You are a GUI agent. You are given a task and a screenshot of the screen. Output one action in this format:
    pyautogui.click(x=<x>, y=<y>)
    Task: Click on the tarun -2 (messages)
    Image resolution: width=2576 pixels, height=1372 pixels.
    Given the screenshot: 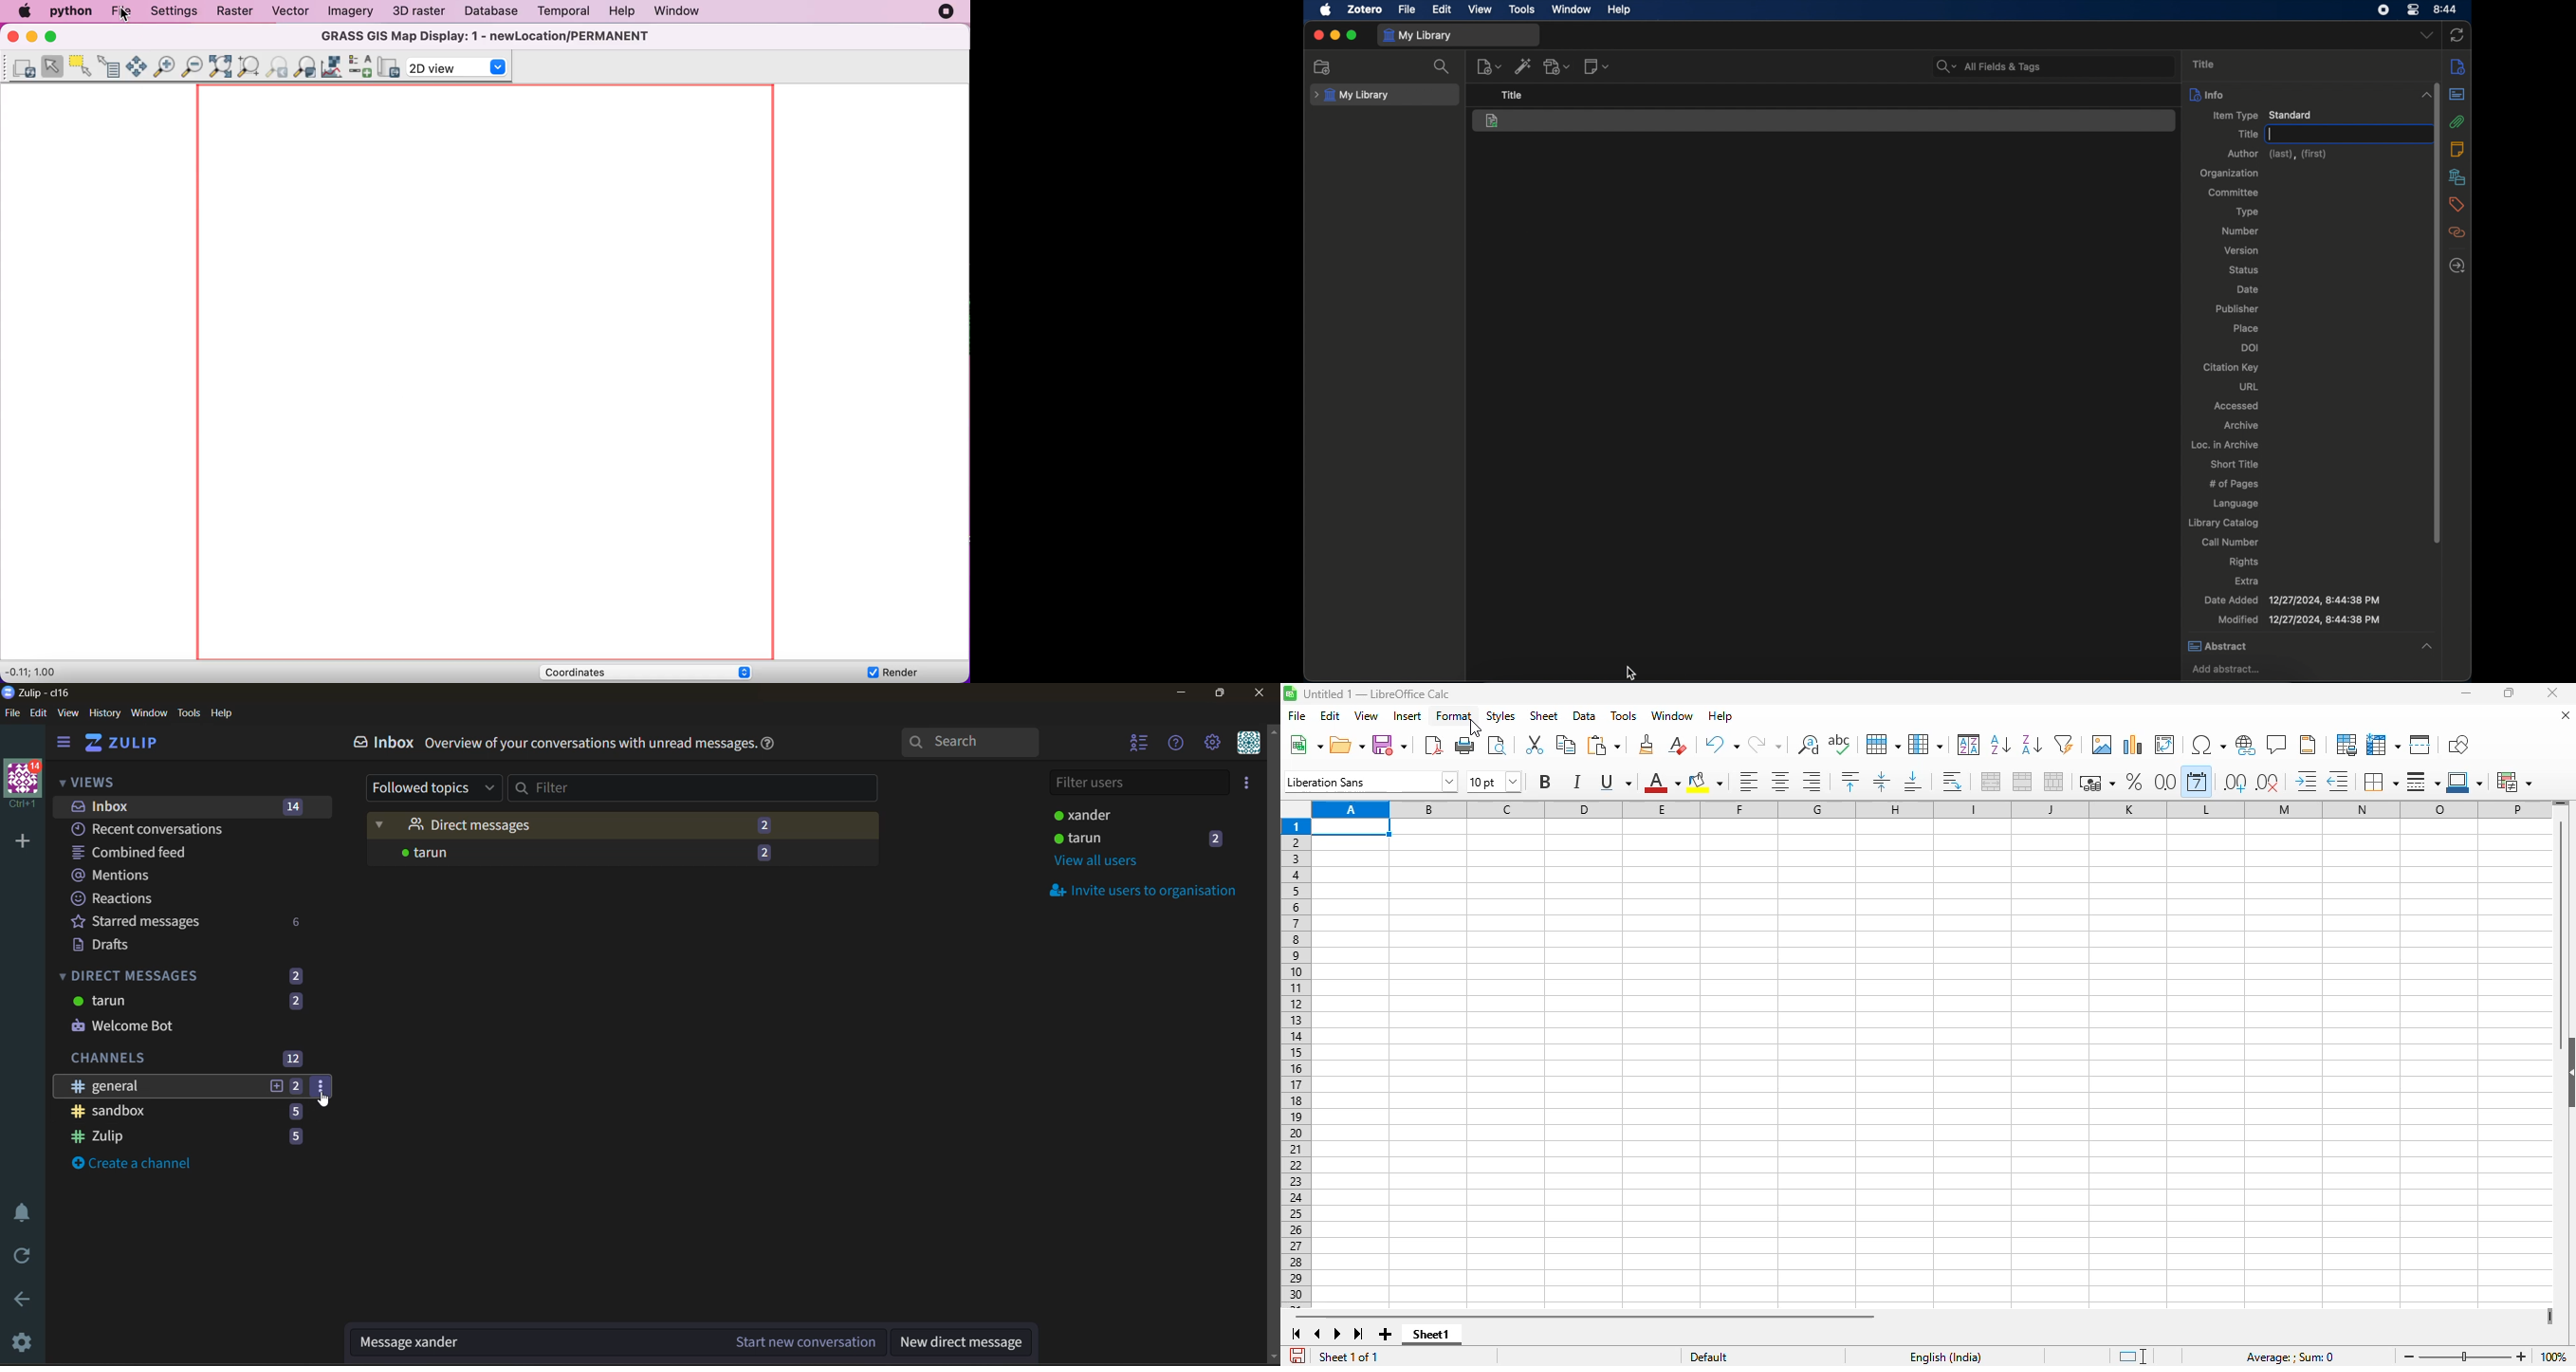 What is the action you would take?
    pyautogui.click(x=623, y=856)
    